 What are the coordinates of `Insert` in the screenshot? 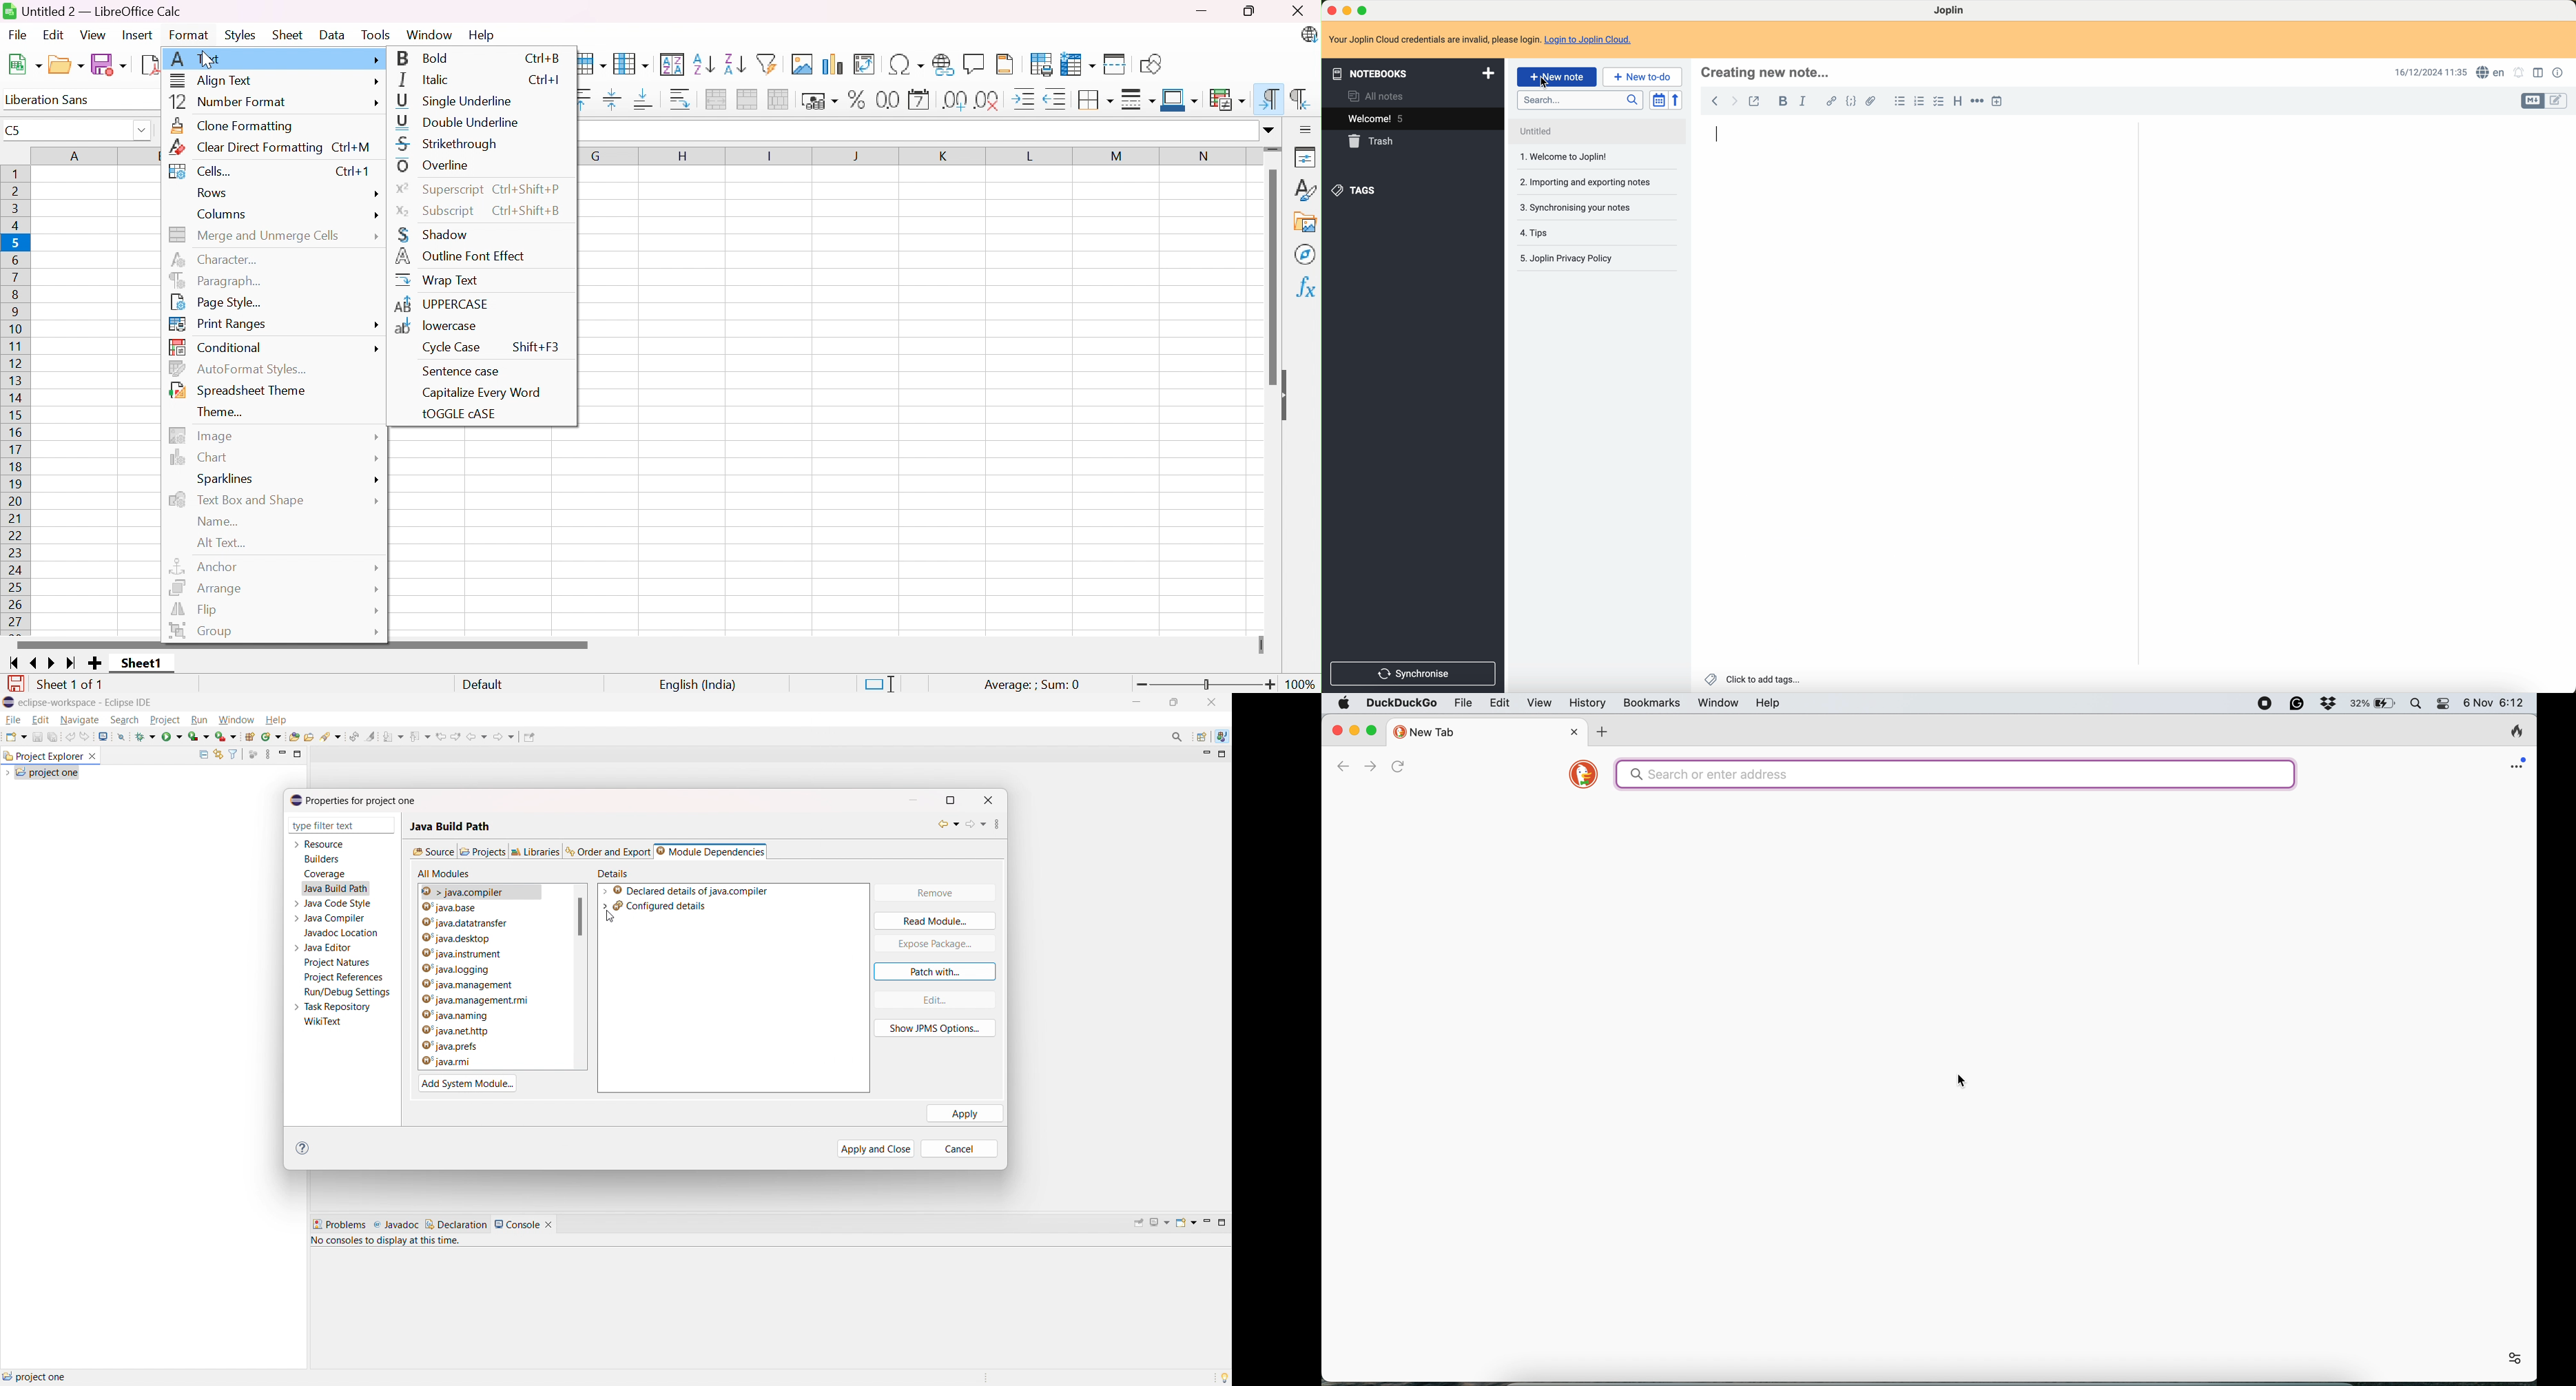 It's located at (138, 36).